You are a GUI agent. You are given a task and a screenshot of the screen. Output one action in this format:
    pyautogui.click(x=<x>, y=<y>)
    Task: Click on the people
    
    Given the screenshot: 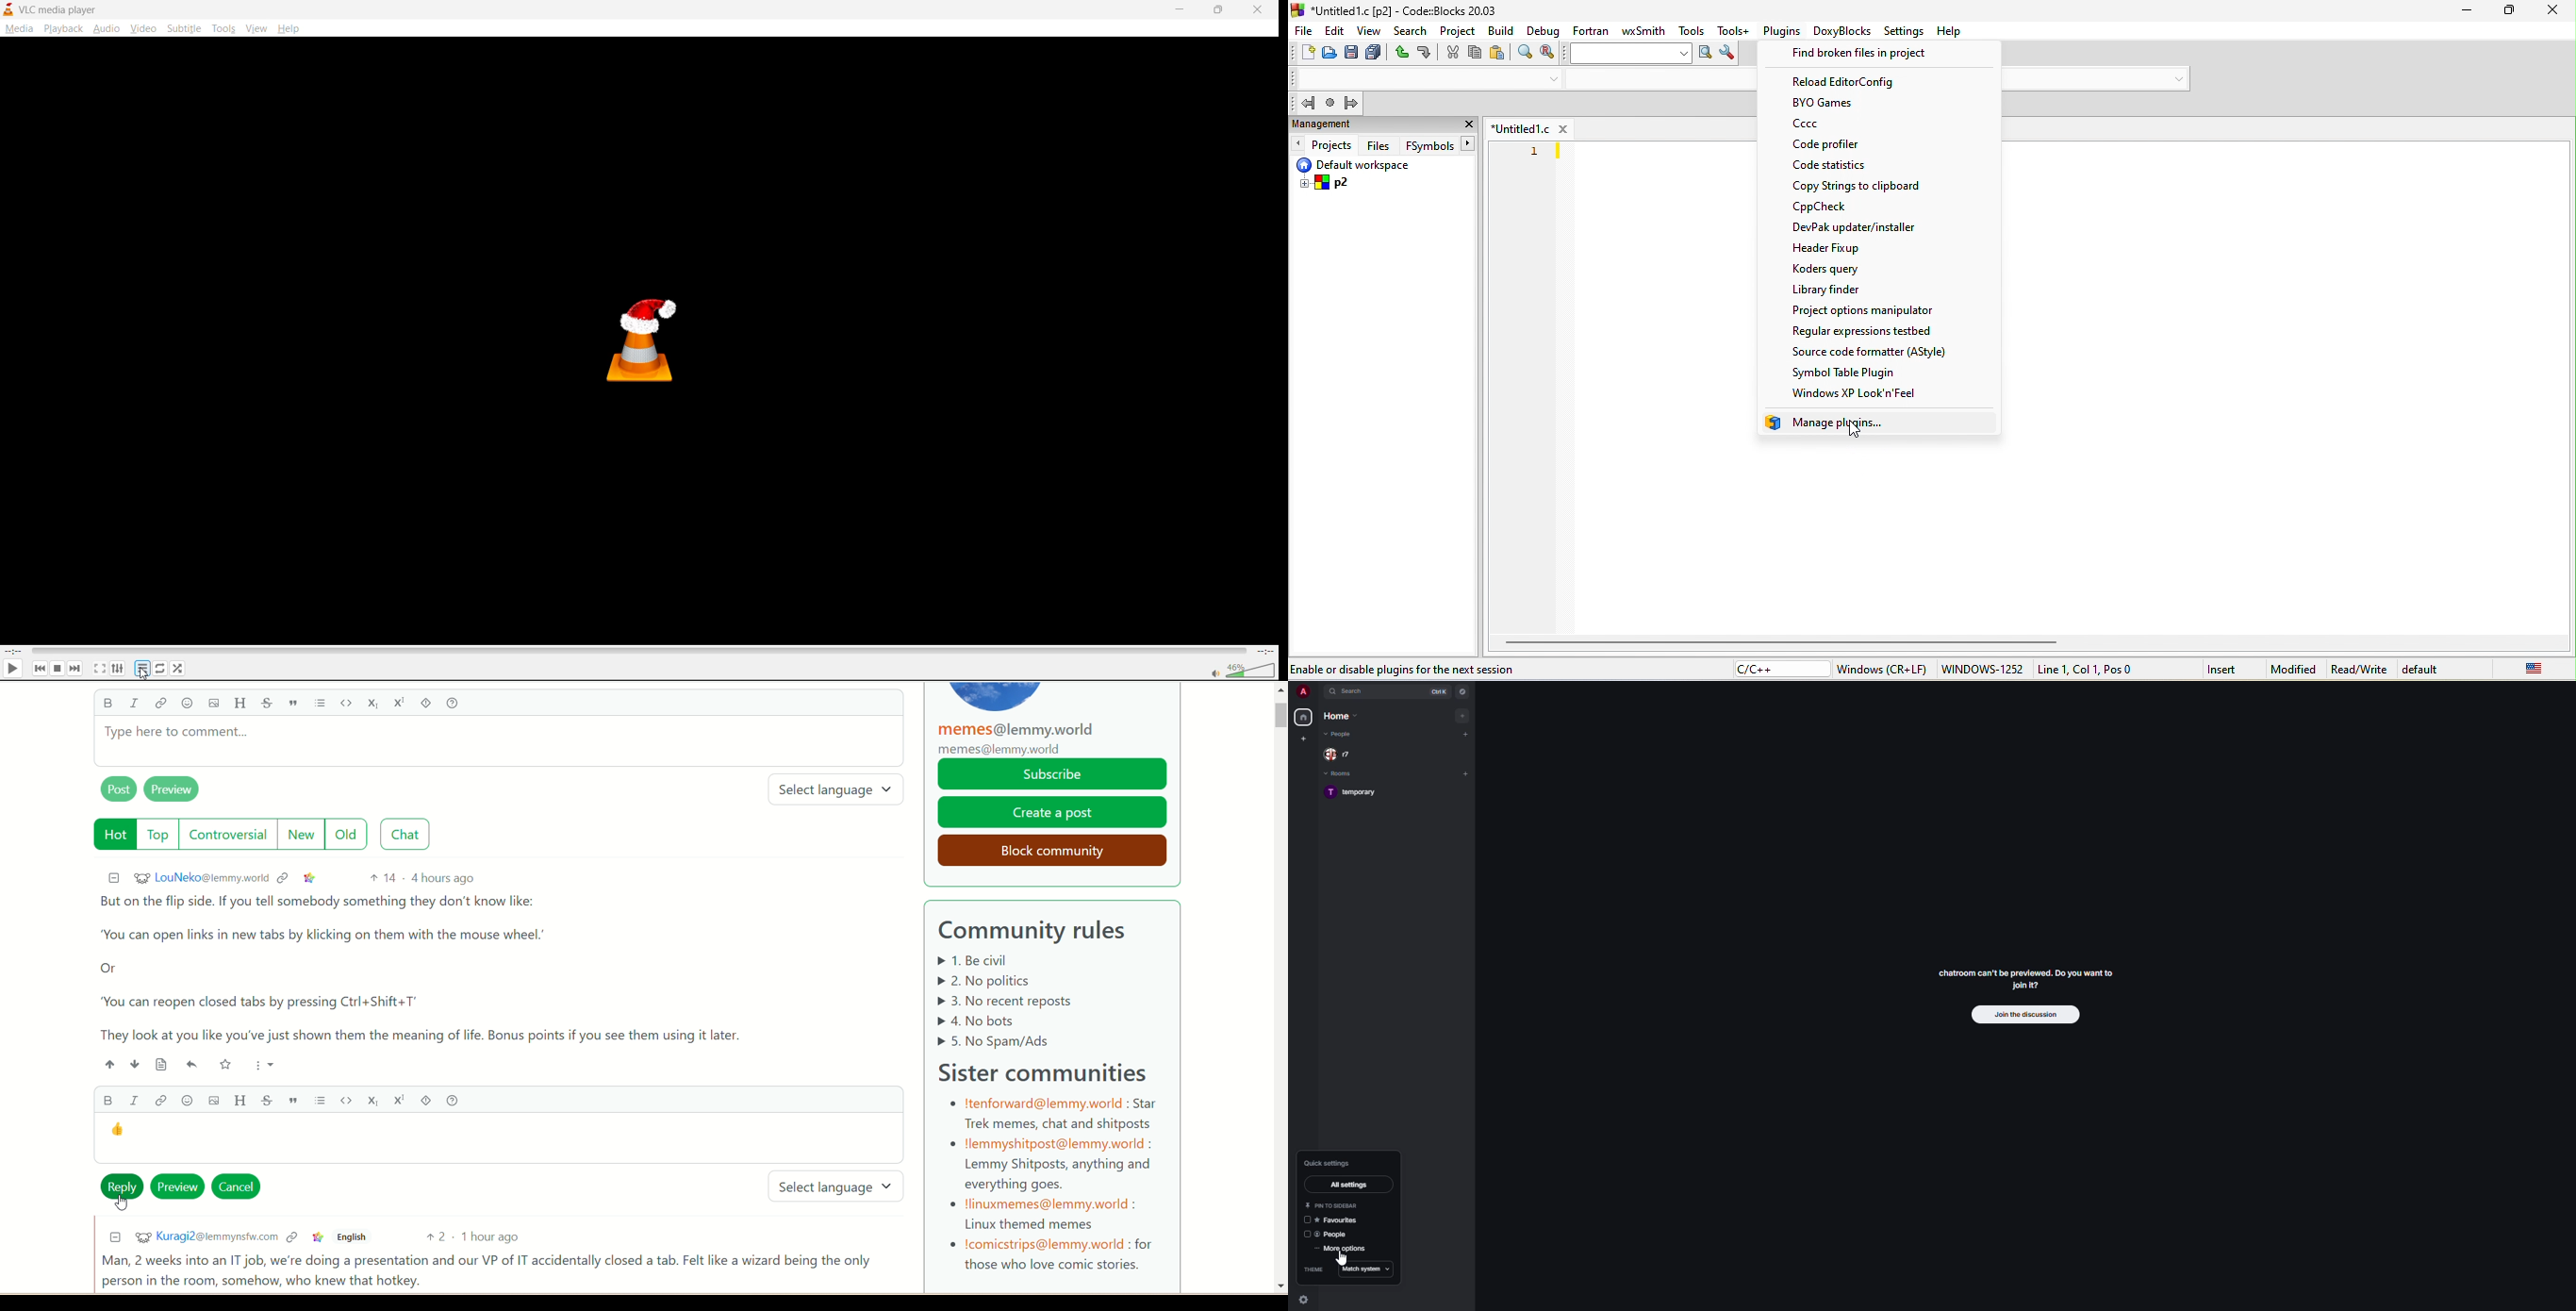 What is the action you would take?
    pyautogui.click(x=1328, y=1234)
    